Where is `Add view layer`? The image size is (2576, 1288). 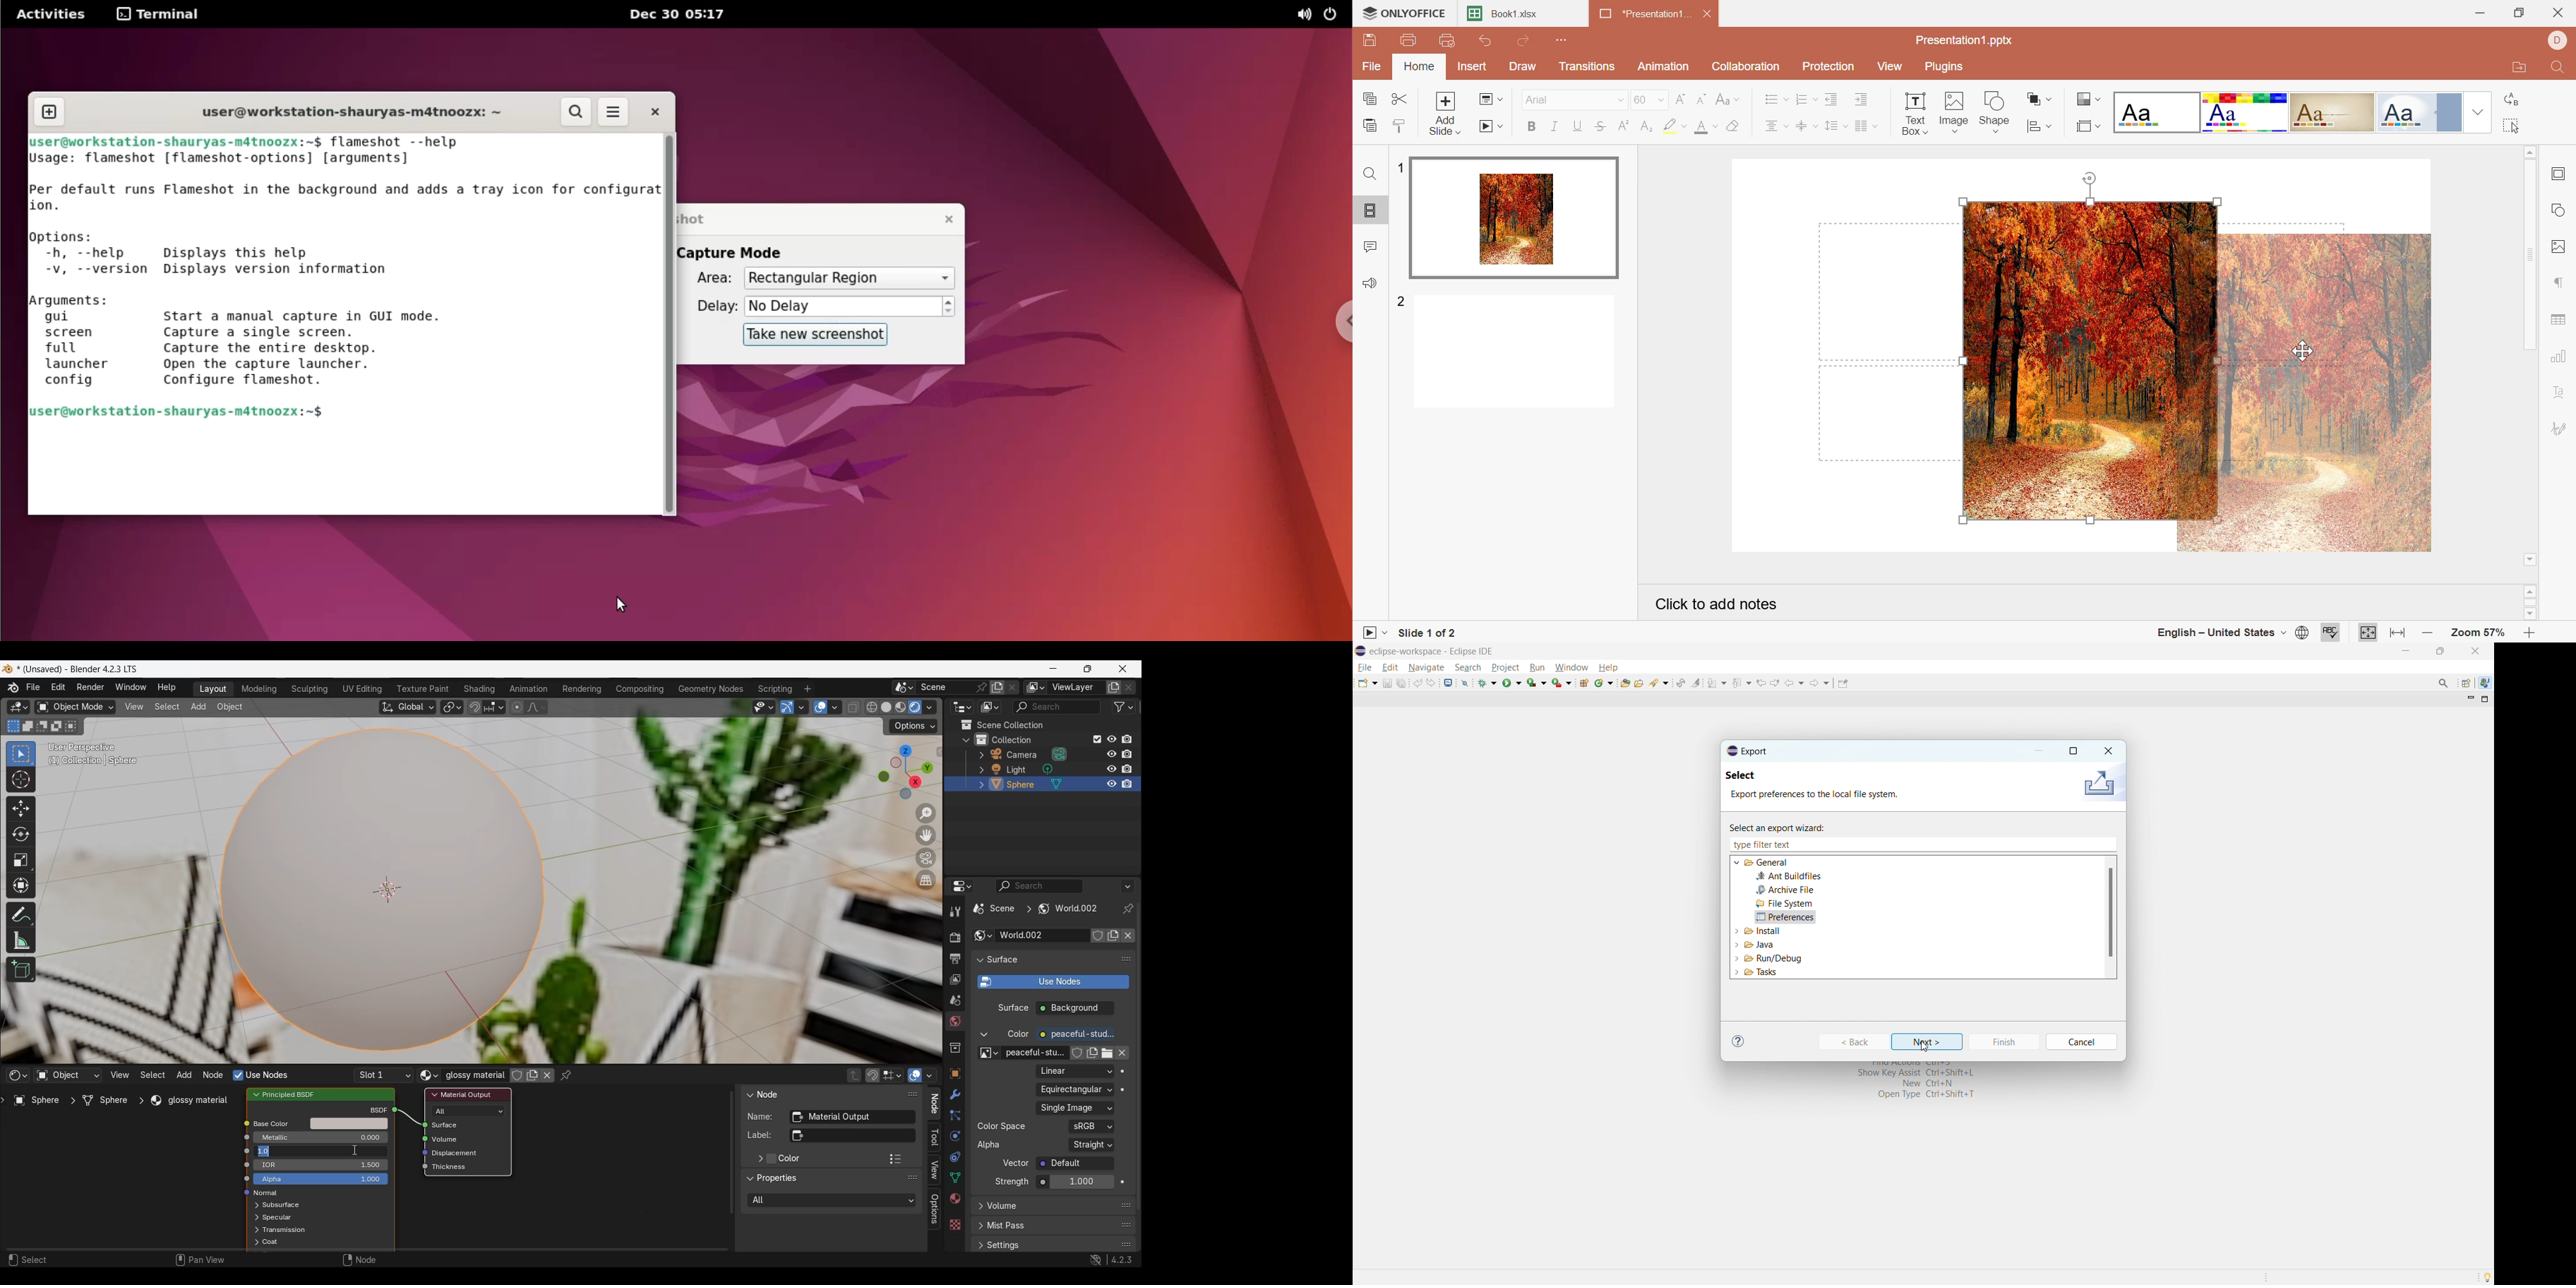 Add view layer is located at coordinates (1114, 687).